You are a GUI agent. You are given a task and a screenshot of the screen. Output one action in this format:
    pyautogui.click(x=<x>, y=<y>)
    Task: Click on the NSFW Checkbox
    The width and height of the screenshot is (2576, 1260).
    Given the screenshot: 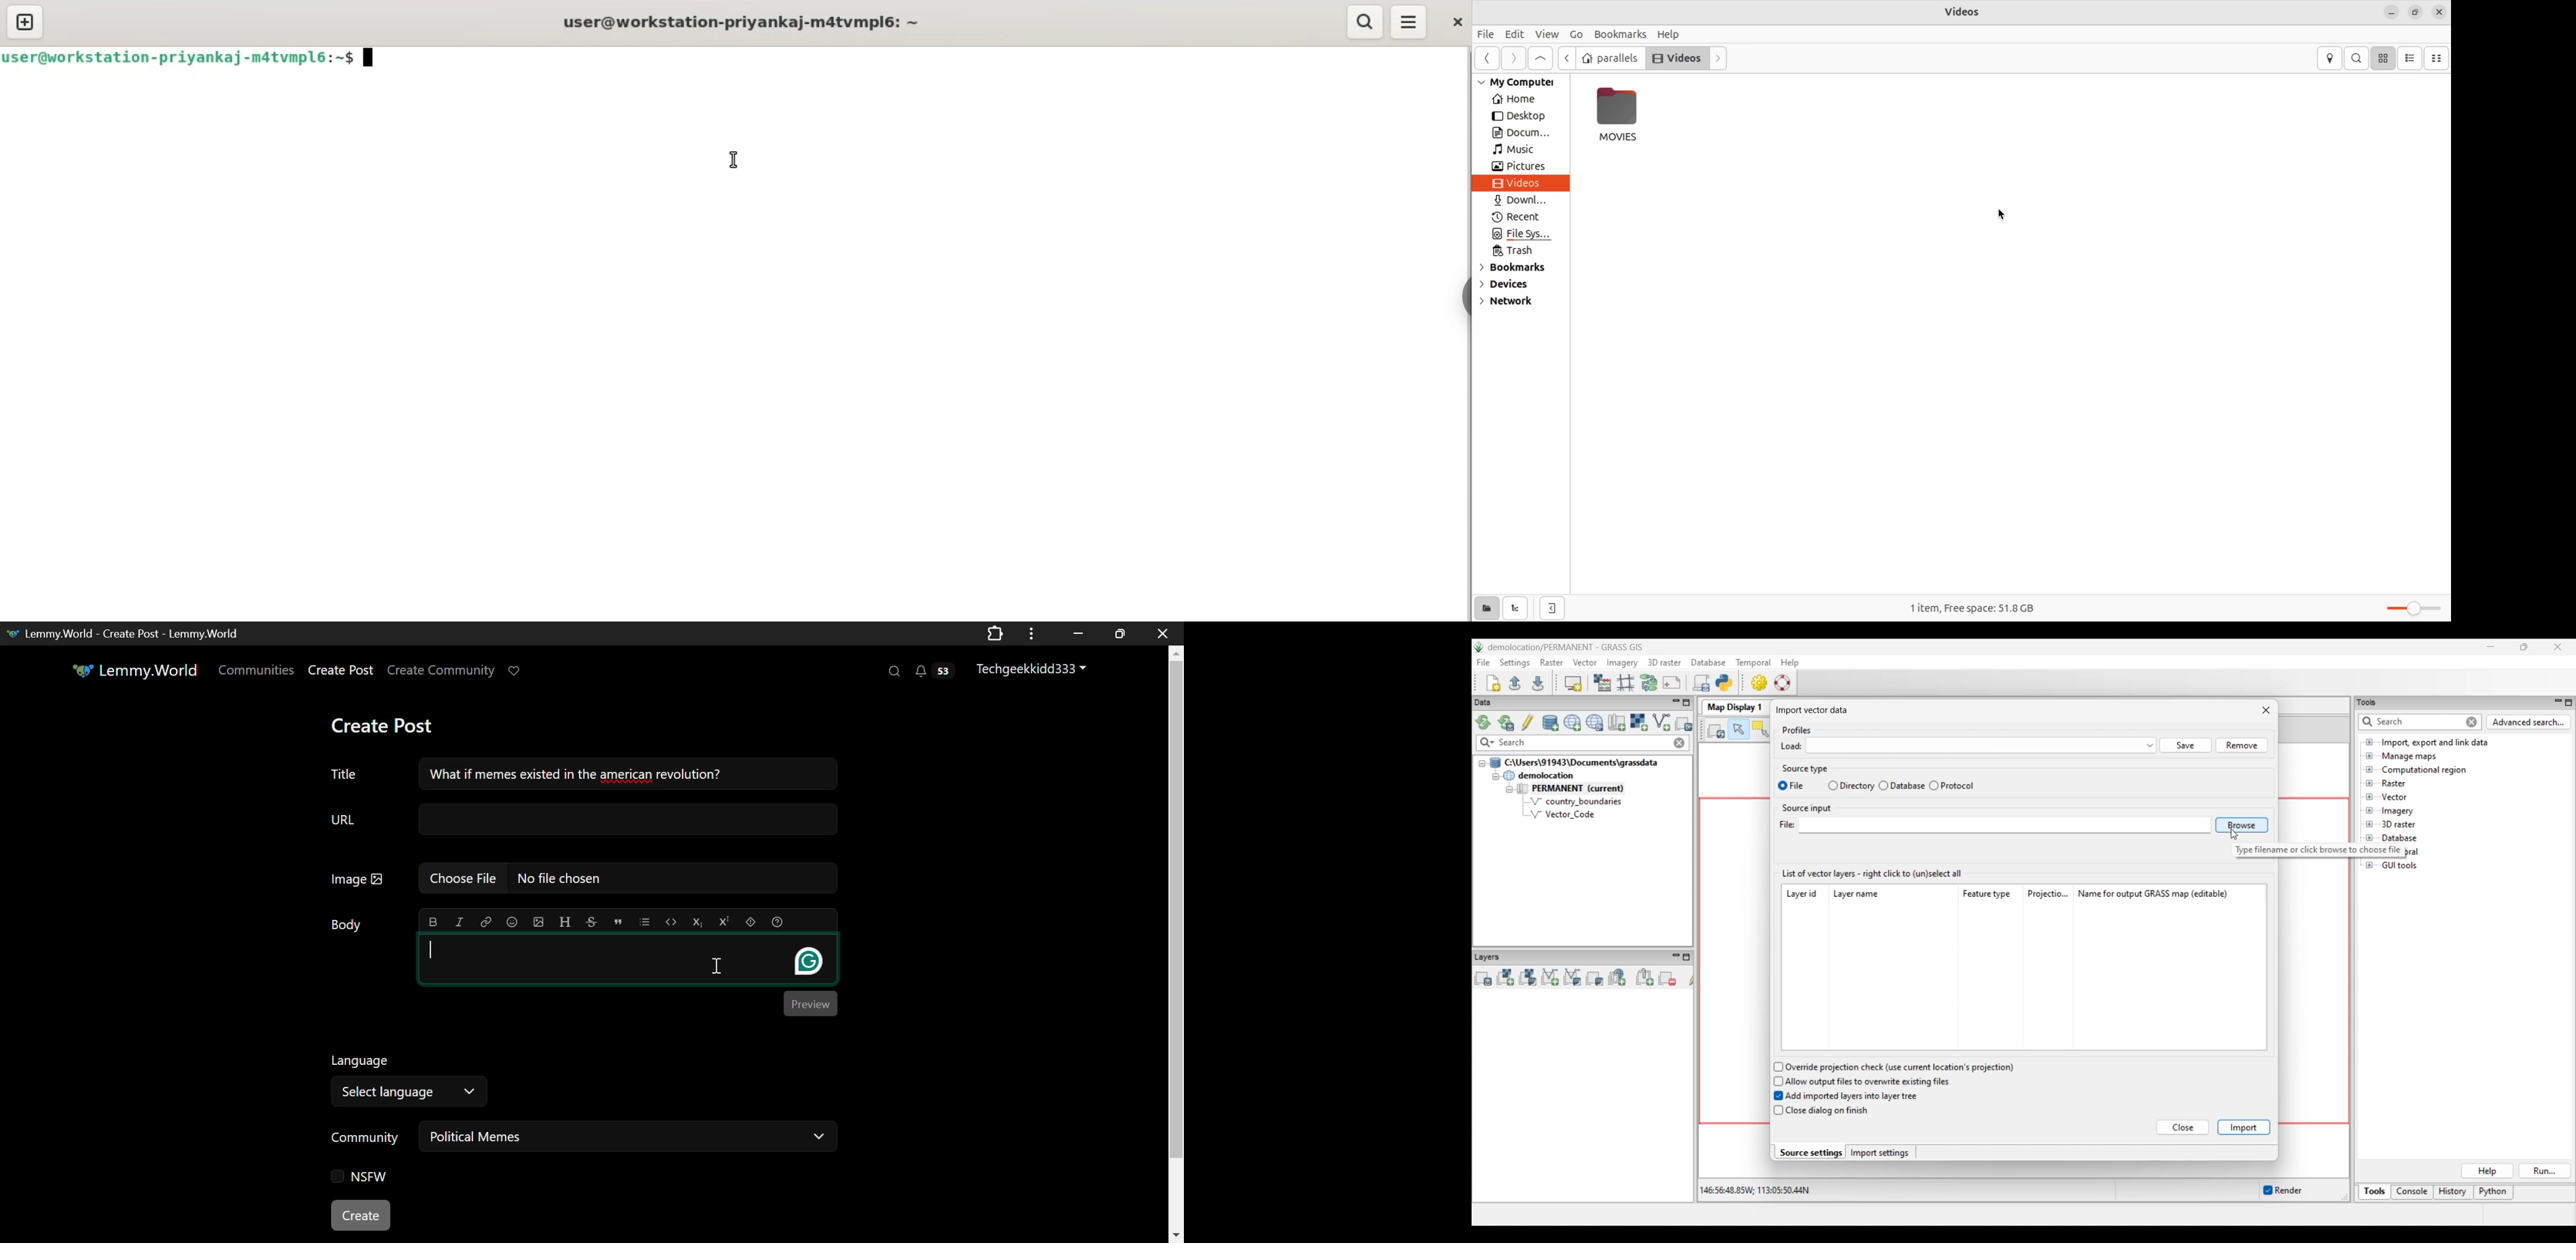 What is the action you would take?
    pyautogui.click(x=355, y=1177)
    